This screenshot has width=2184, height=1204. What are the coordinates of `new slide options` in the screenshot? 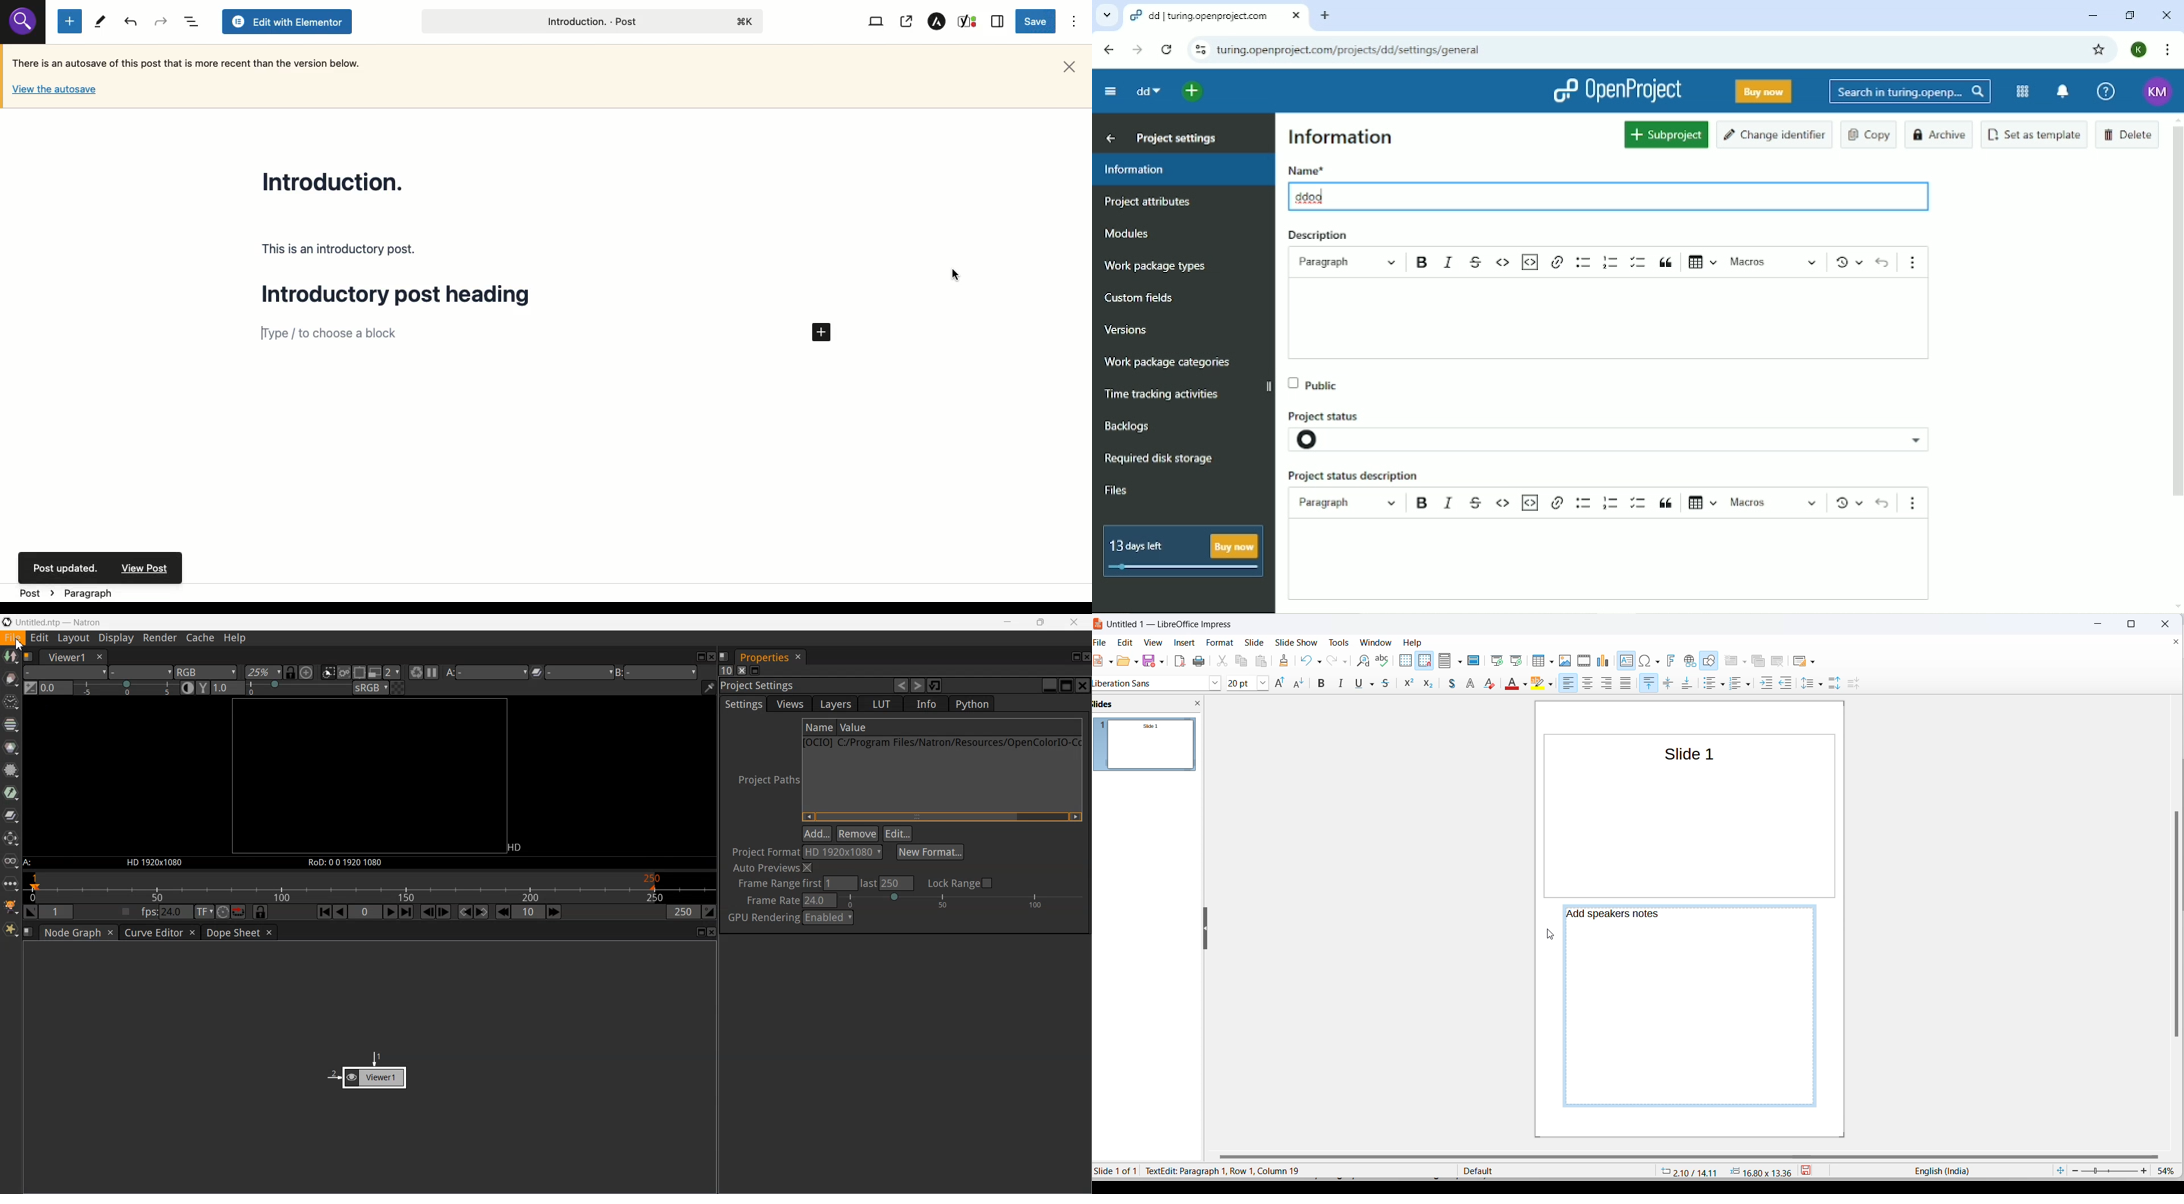 It's located at (1743, 661).